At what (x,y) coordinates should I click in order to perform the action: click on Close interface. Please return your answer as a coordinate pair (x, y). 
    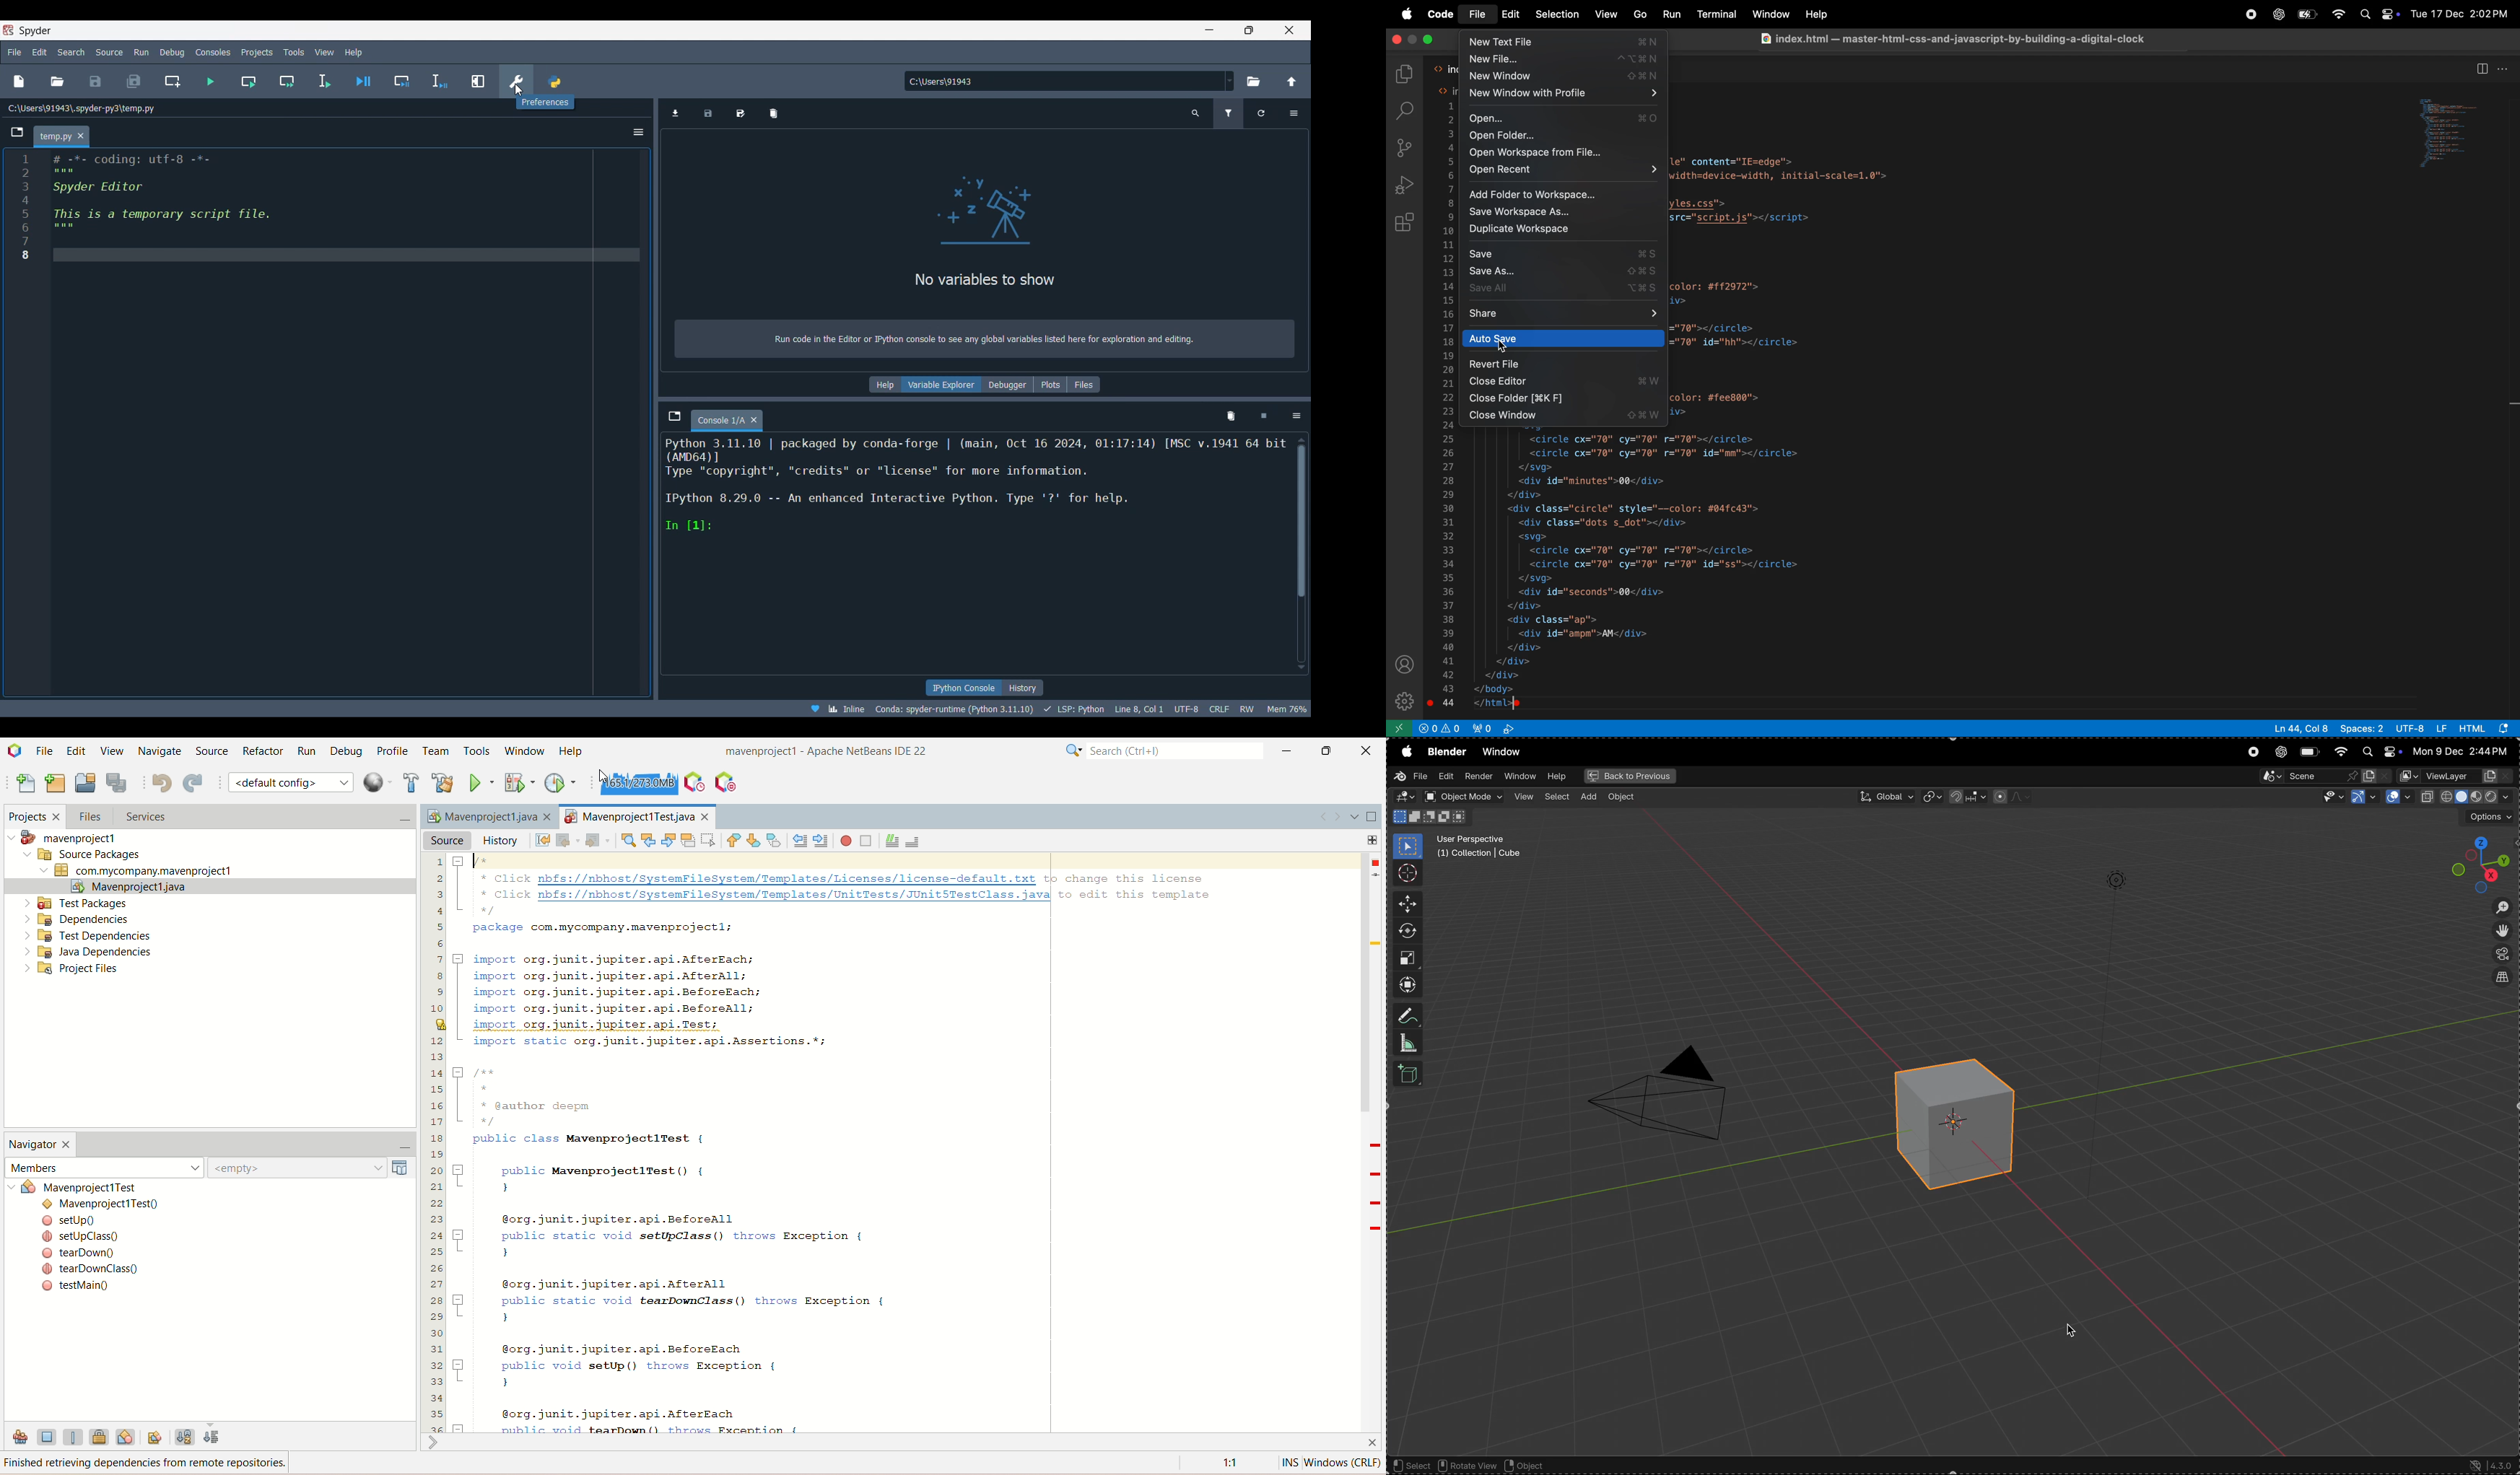
    Looking at the image, I should click on (1290, 30).